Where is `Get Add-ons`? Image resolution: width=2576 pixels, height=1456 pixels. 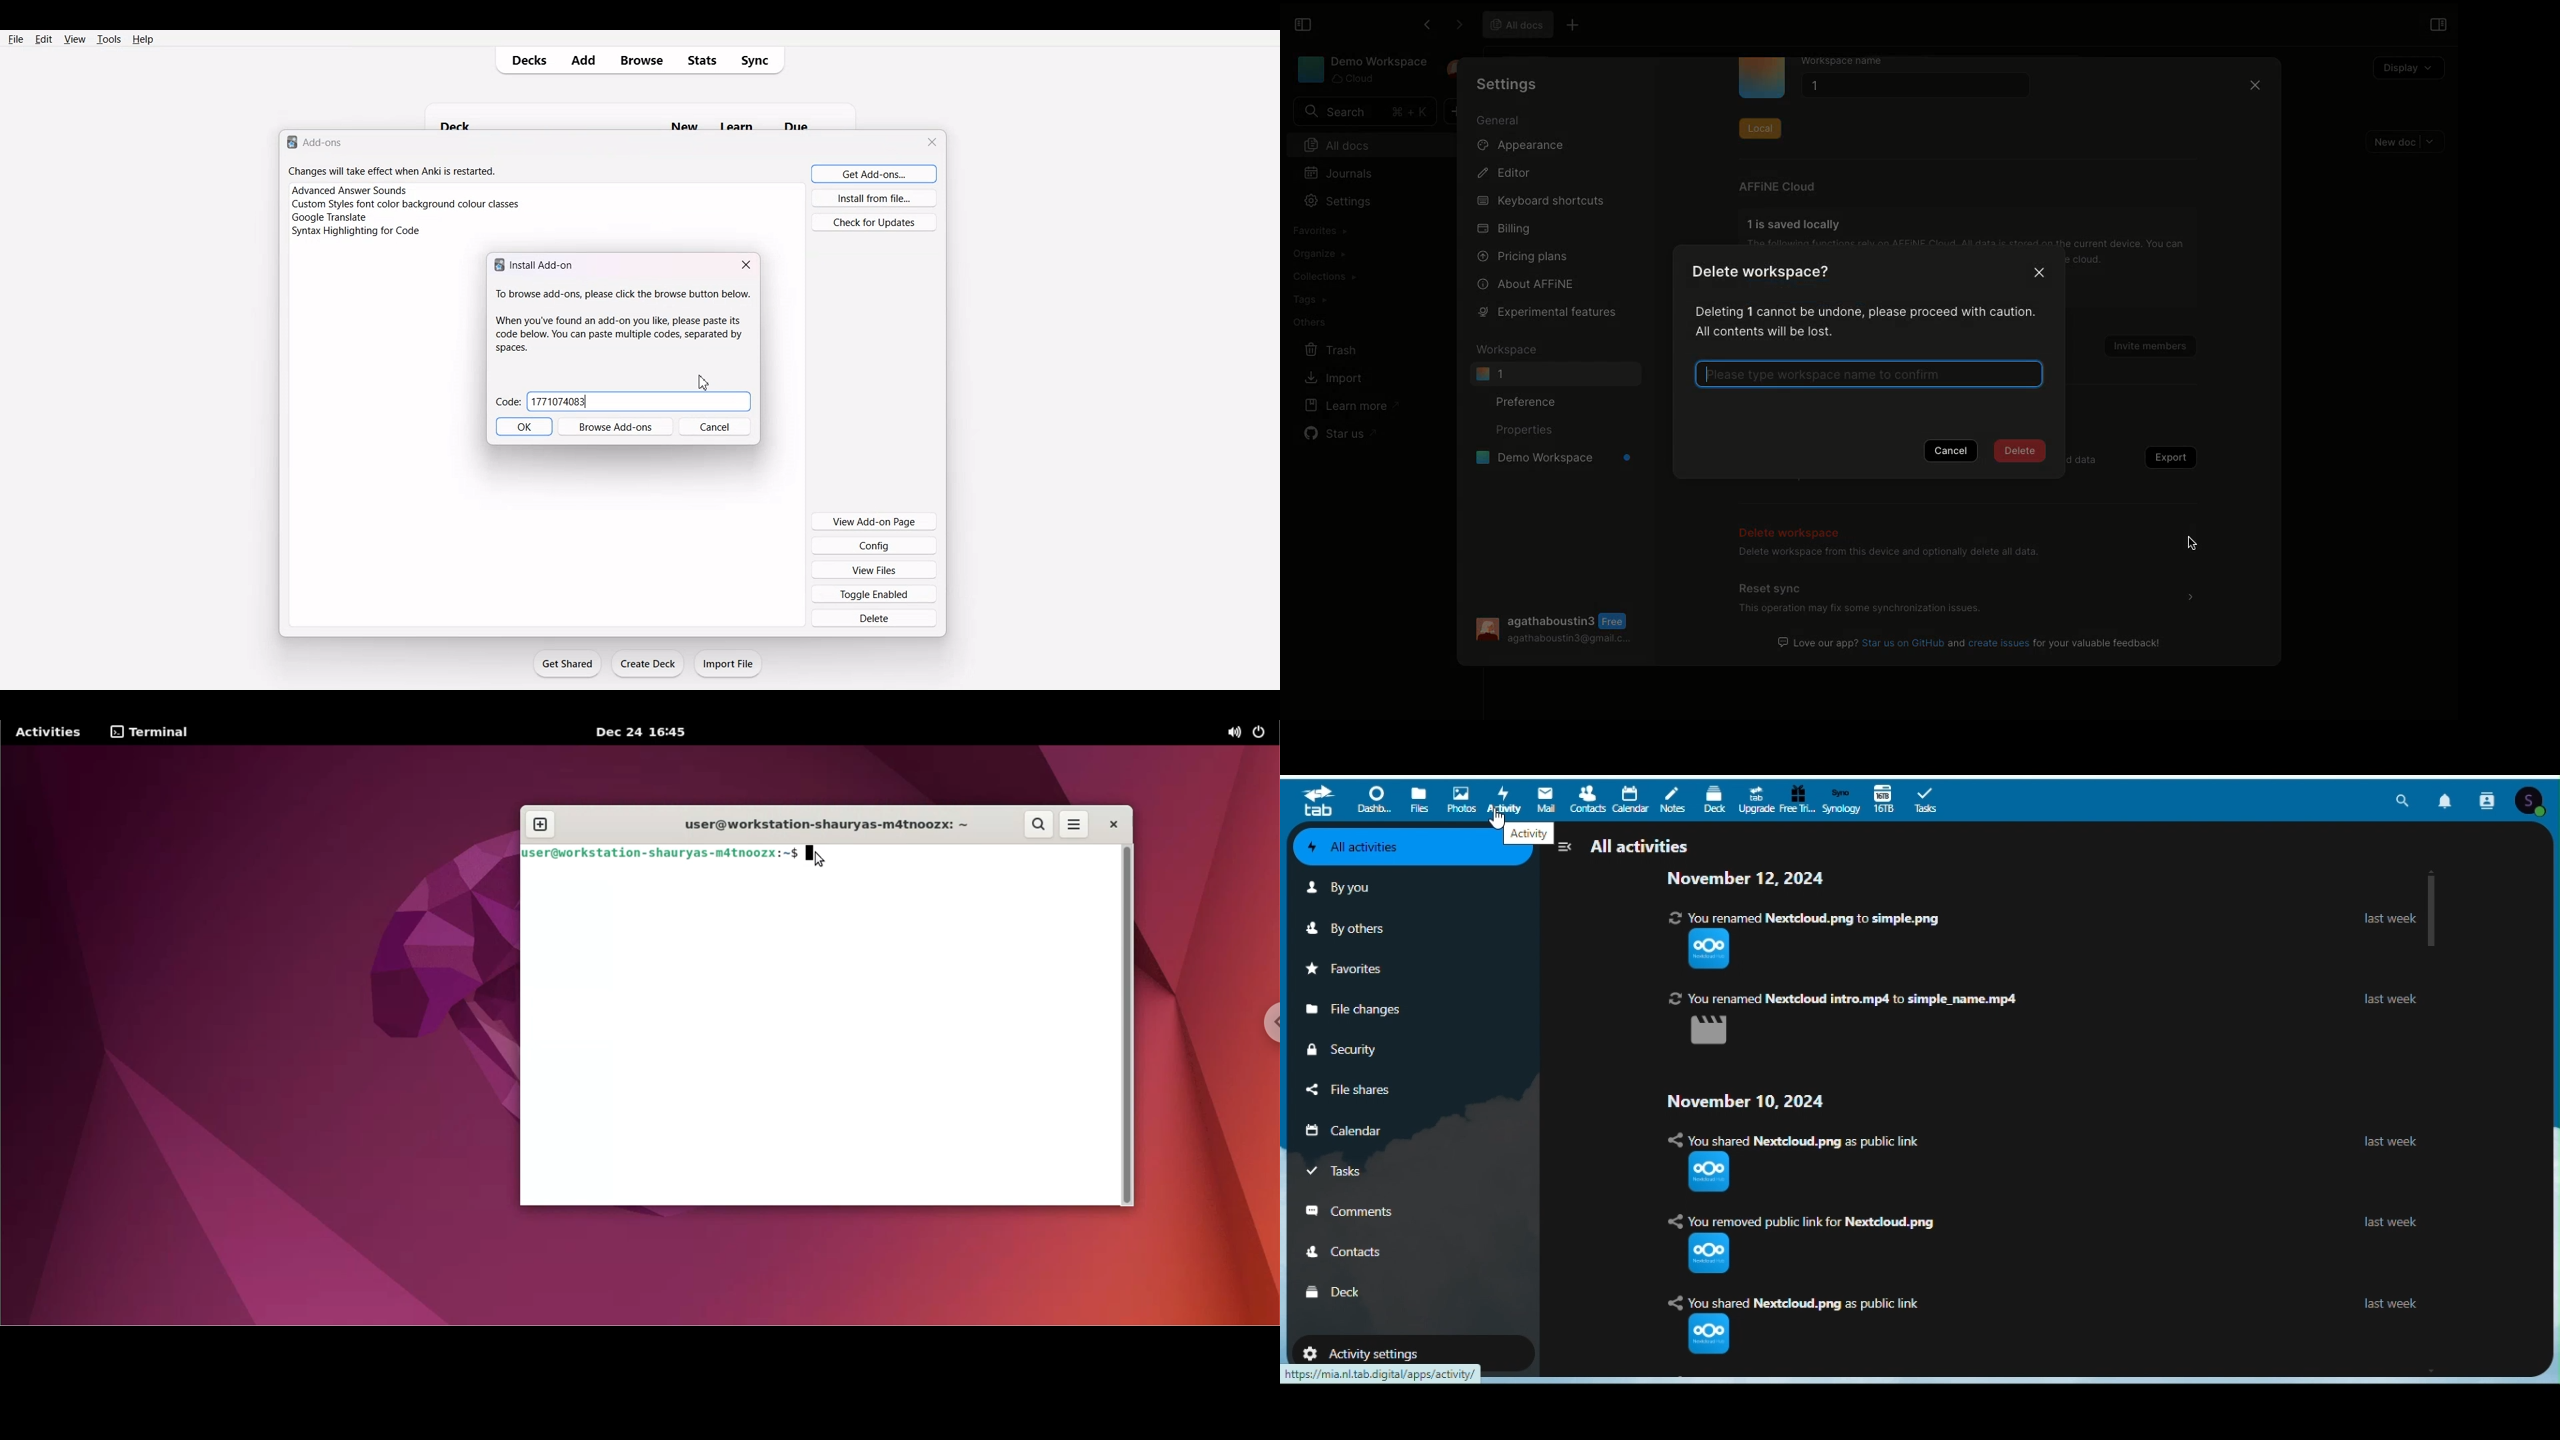
Get Add-ons is located at coordinates (870, 173).